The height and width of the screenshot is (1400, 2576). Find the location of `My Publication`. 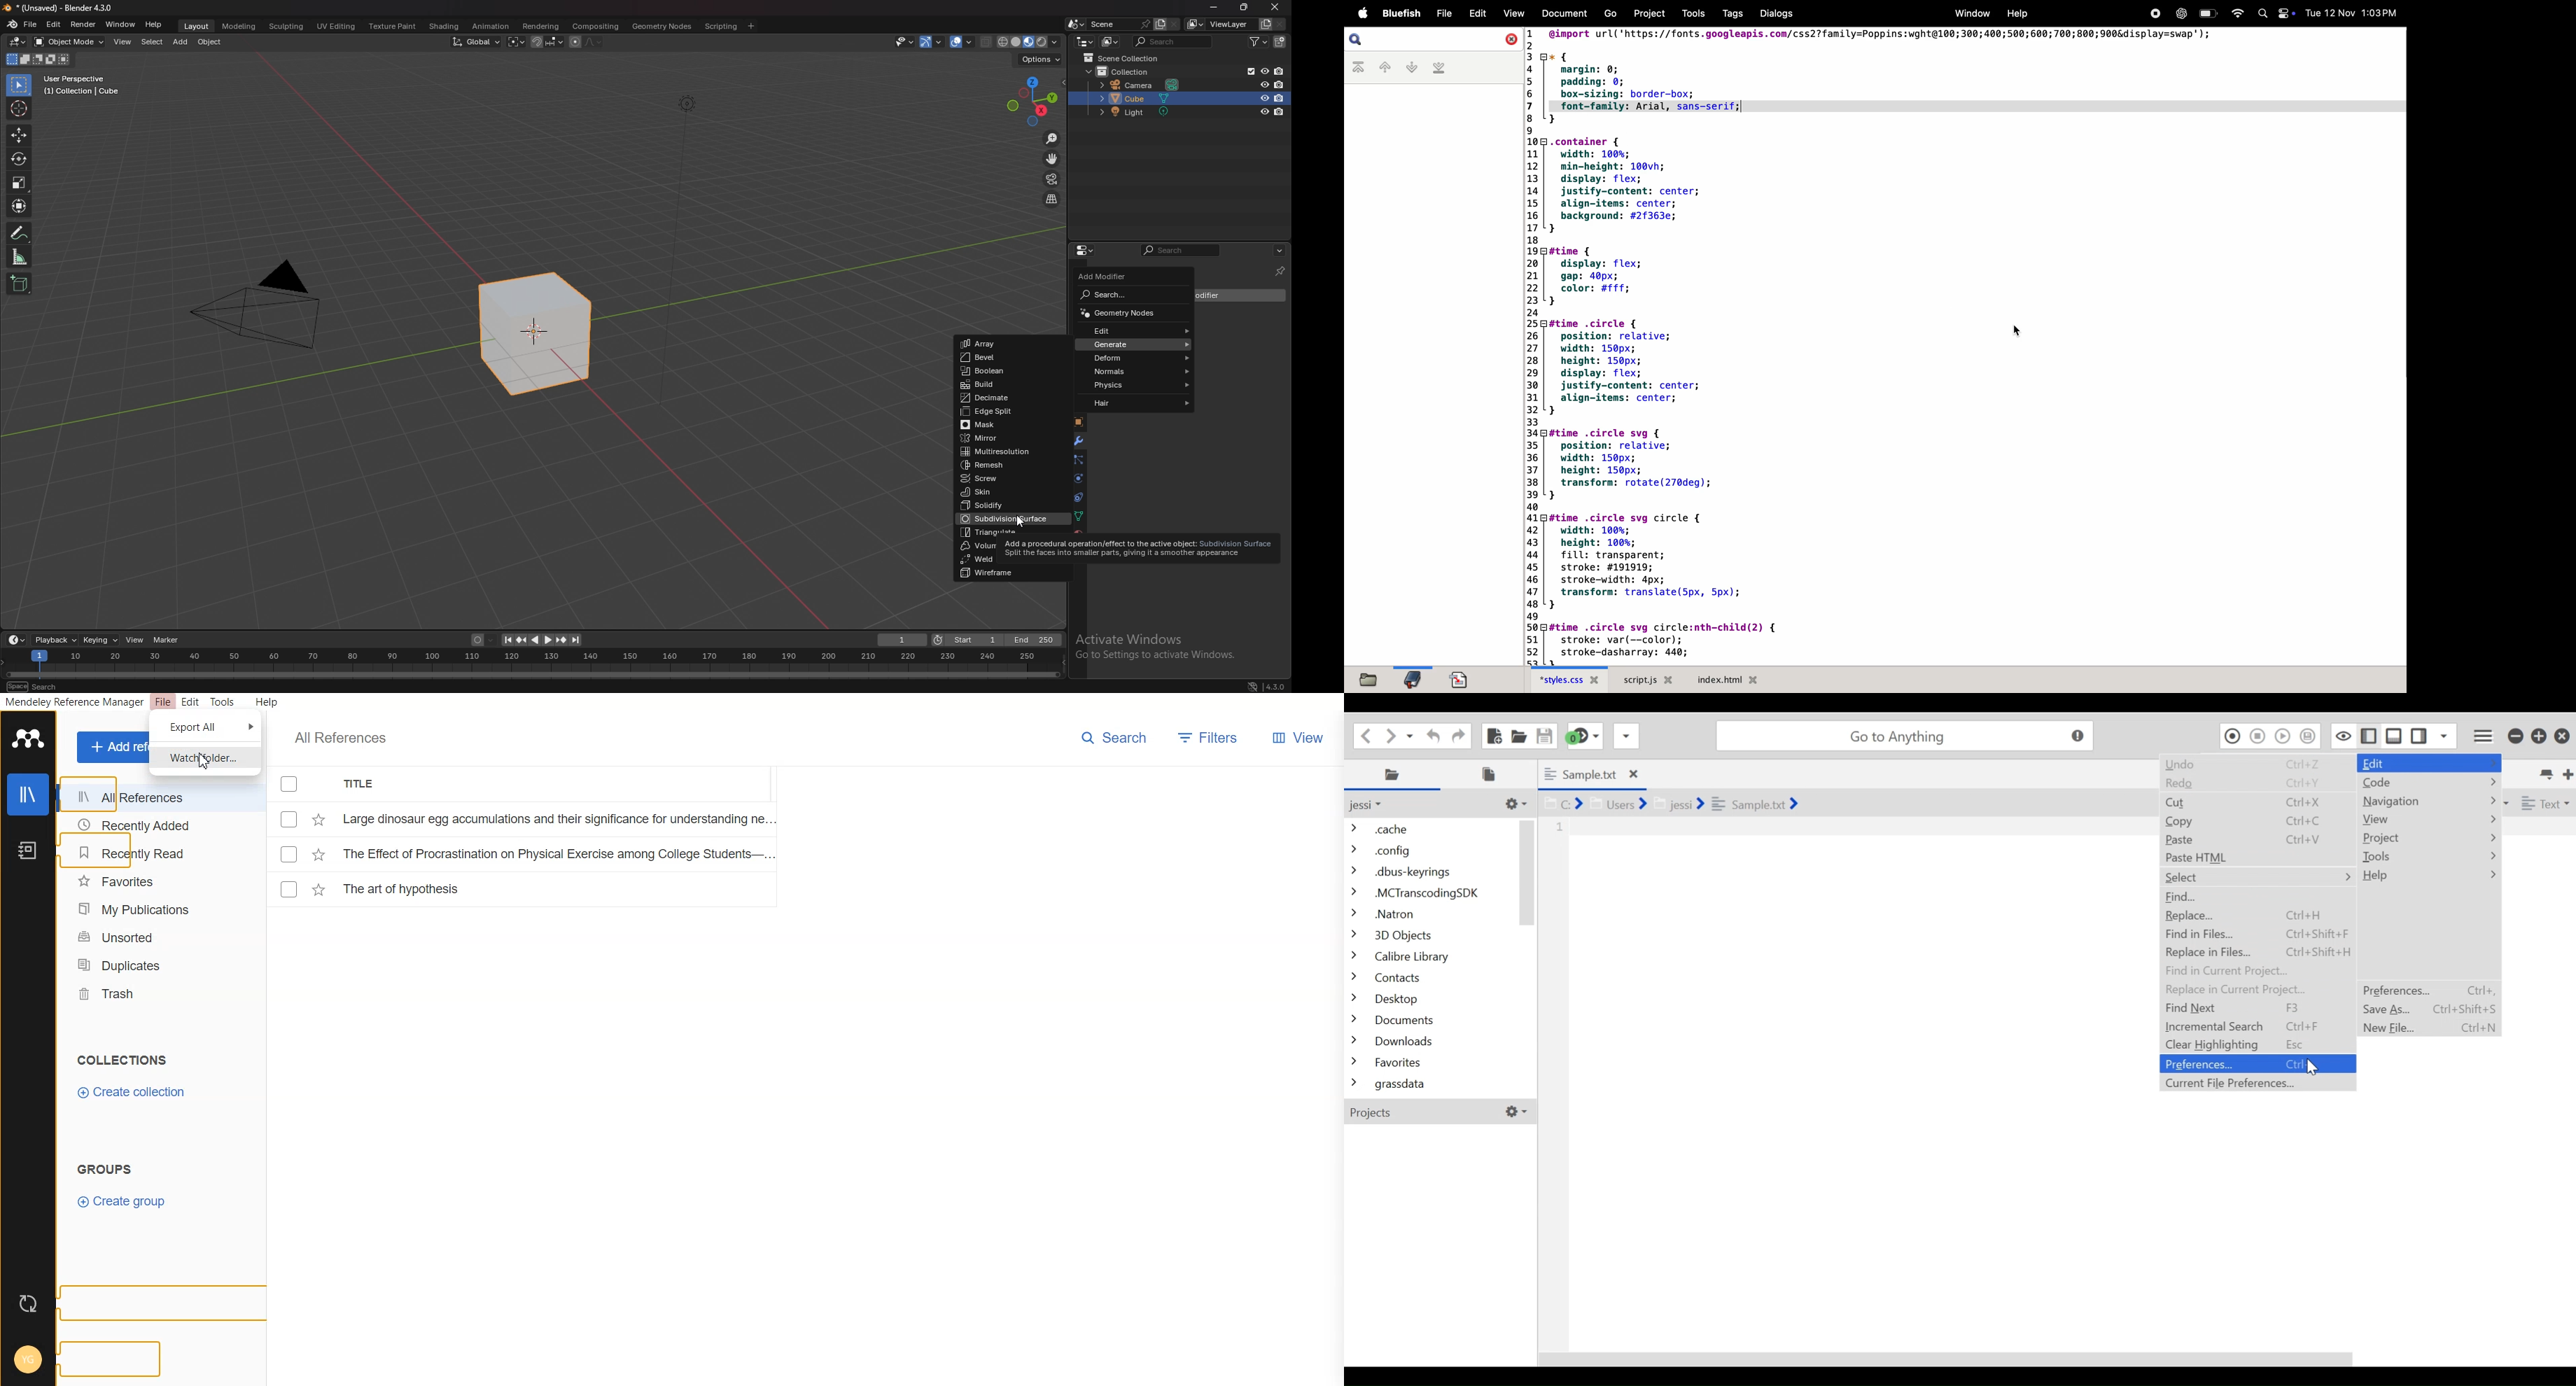

My Publication is located at coordinates (150, 909).